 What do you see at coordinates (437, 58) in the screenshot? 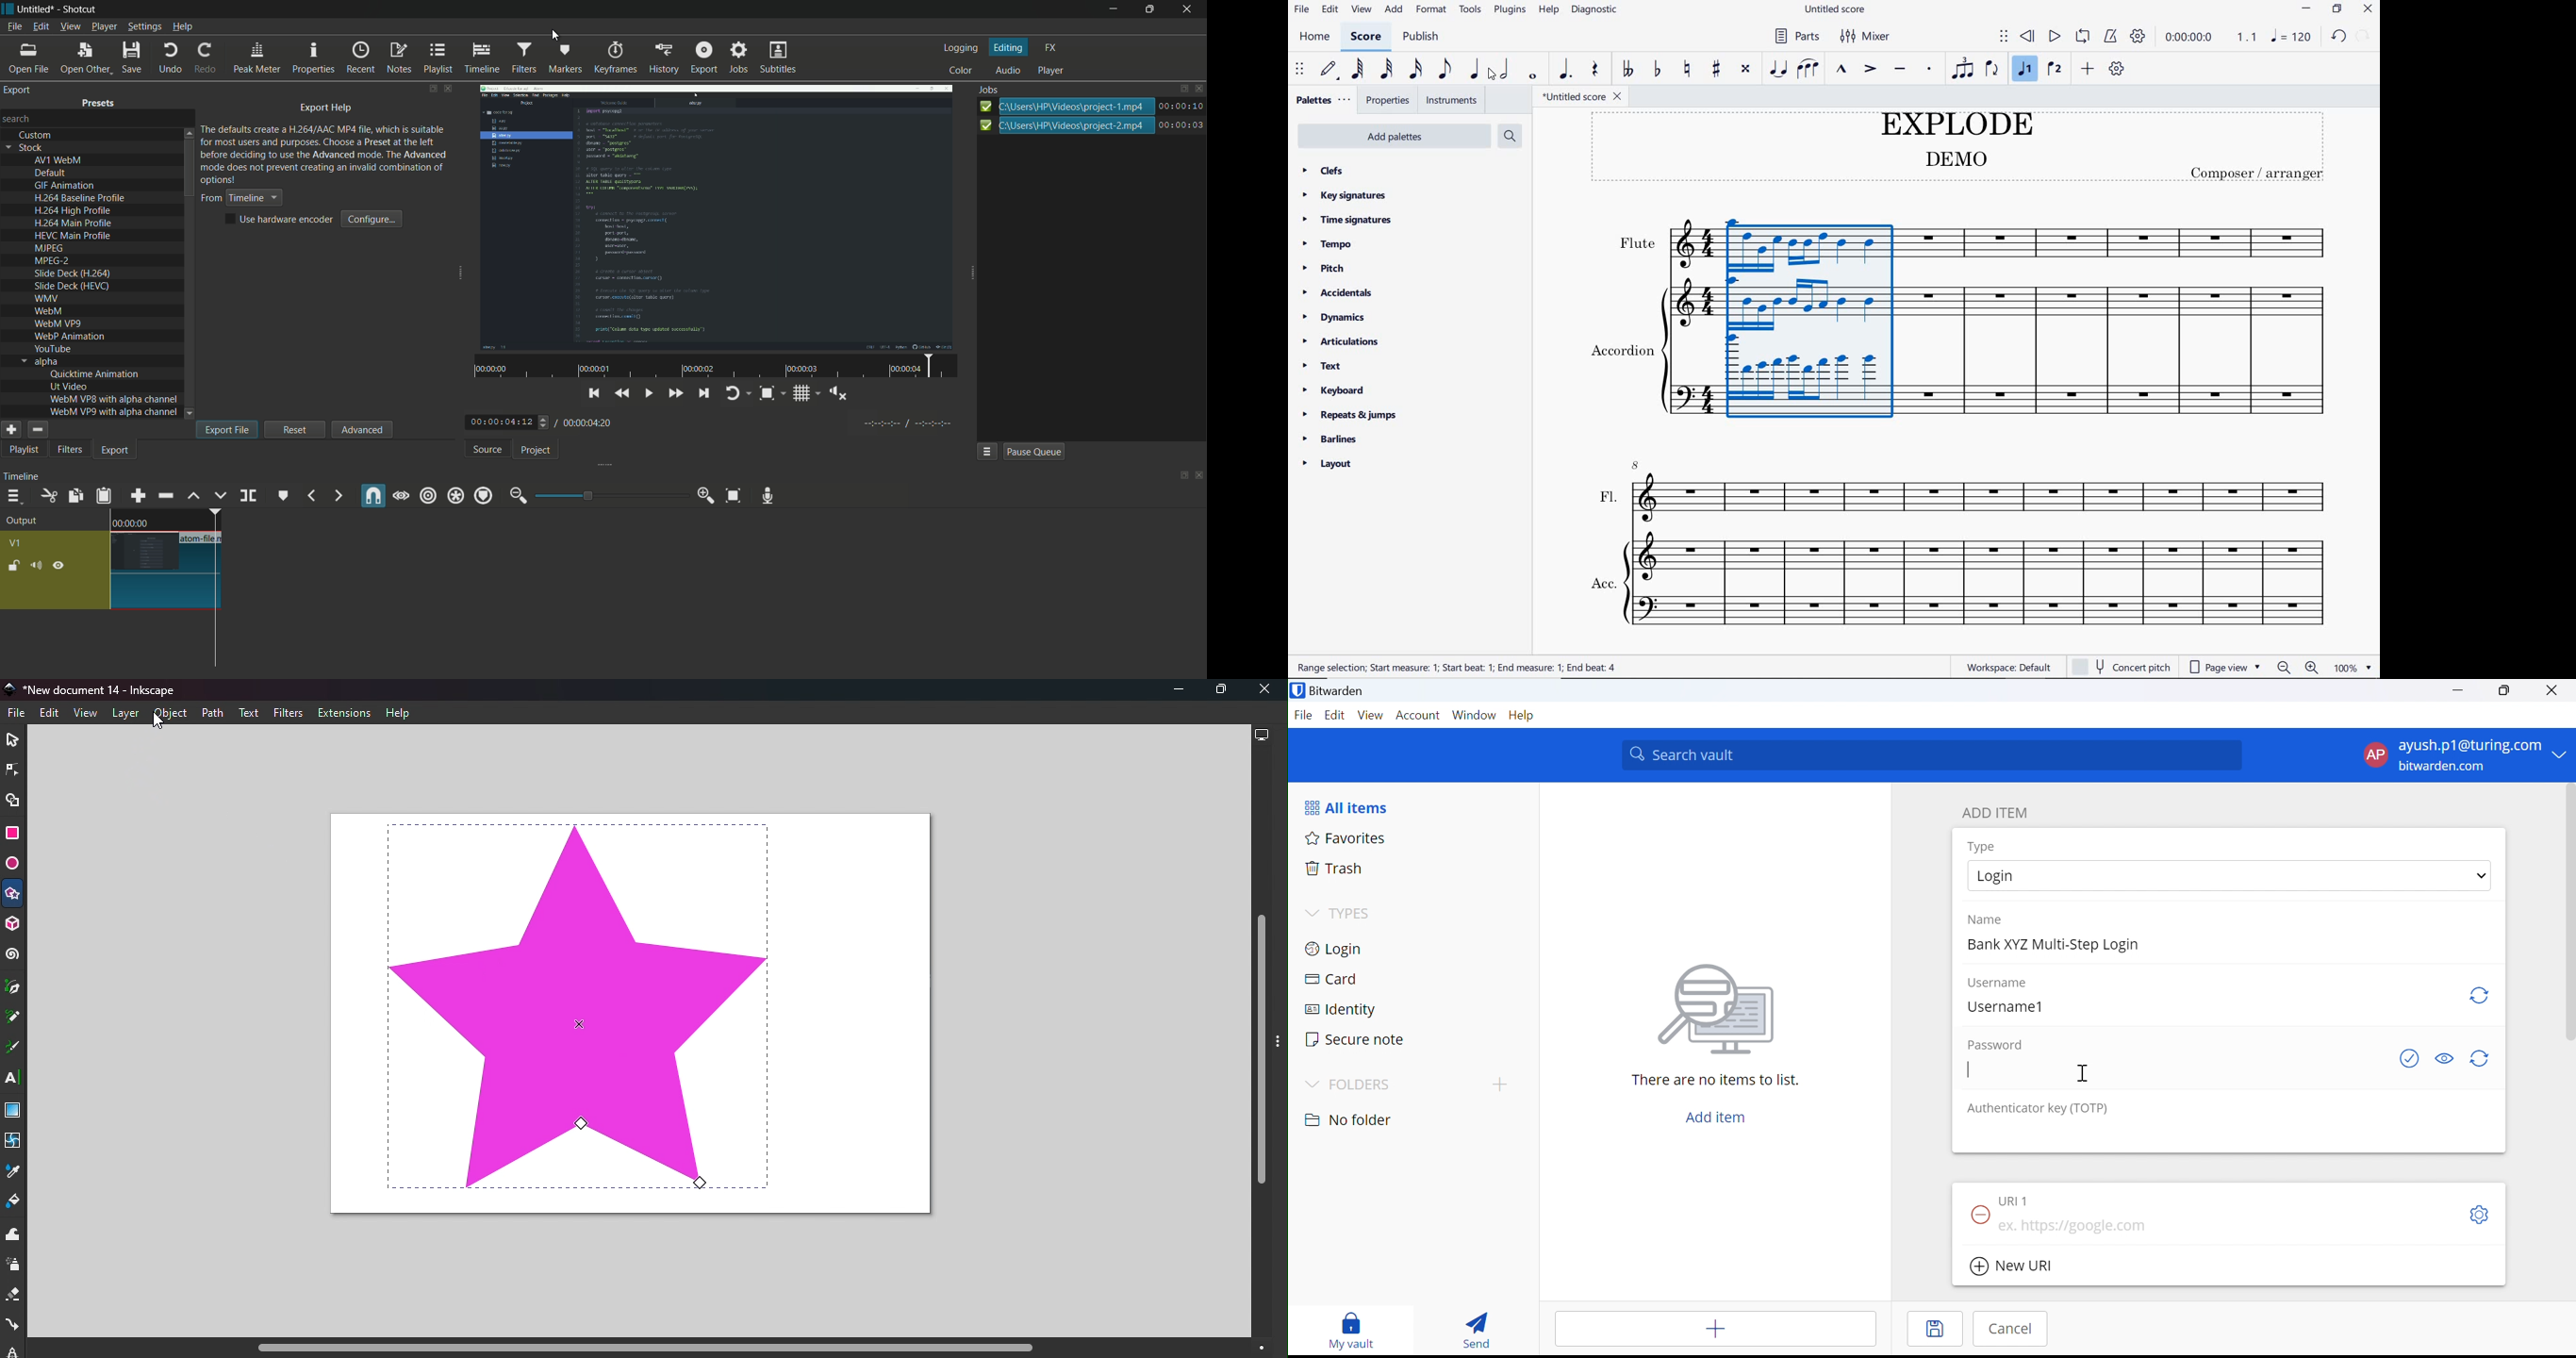
I see `playlist` at bounding box center [437, 58].